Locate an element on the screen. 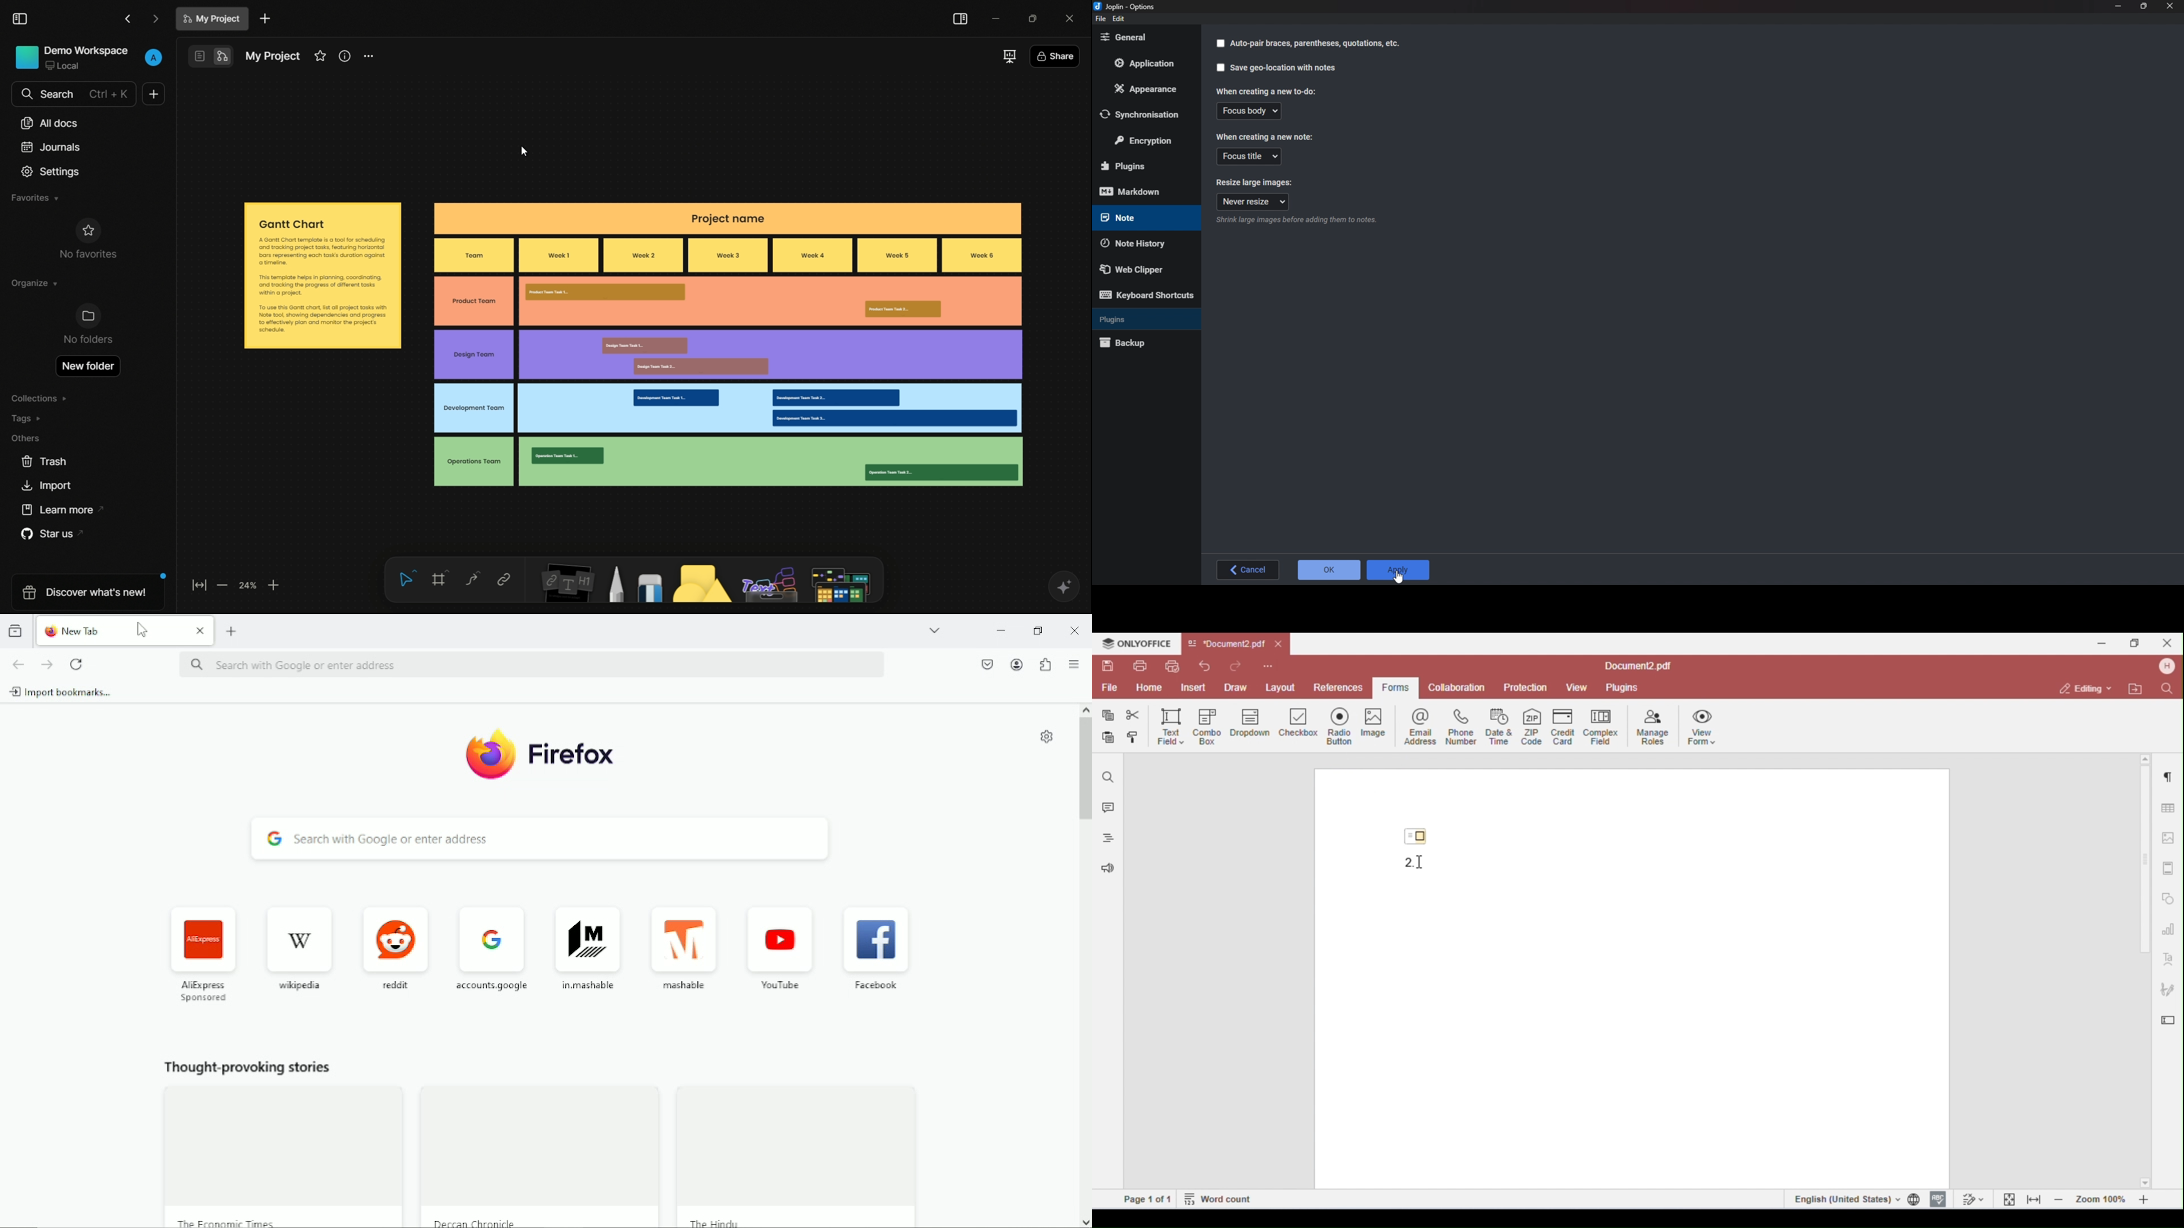  wikipedia is located at coordinates (298, 947).